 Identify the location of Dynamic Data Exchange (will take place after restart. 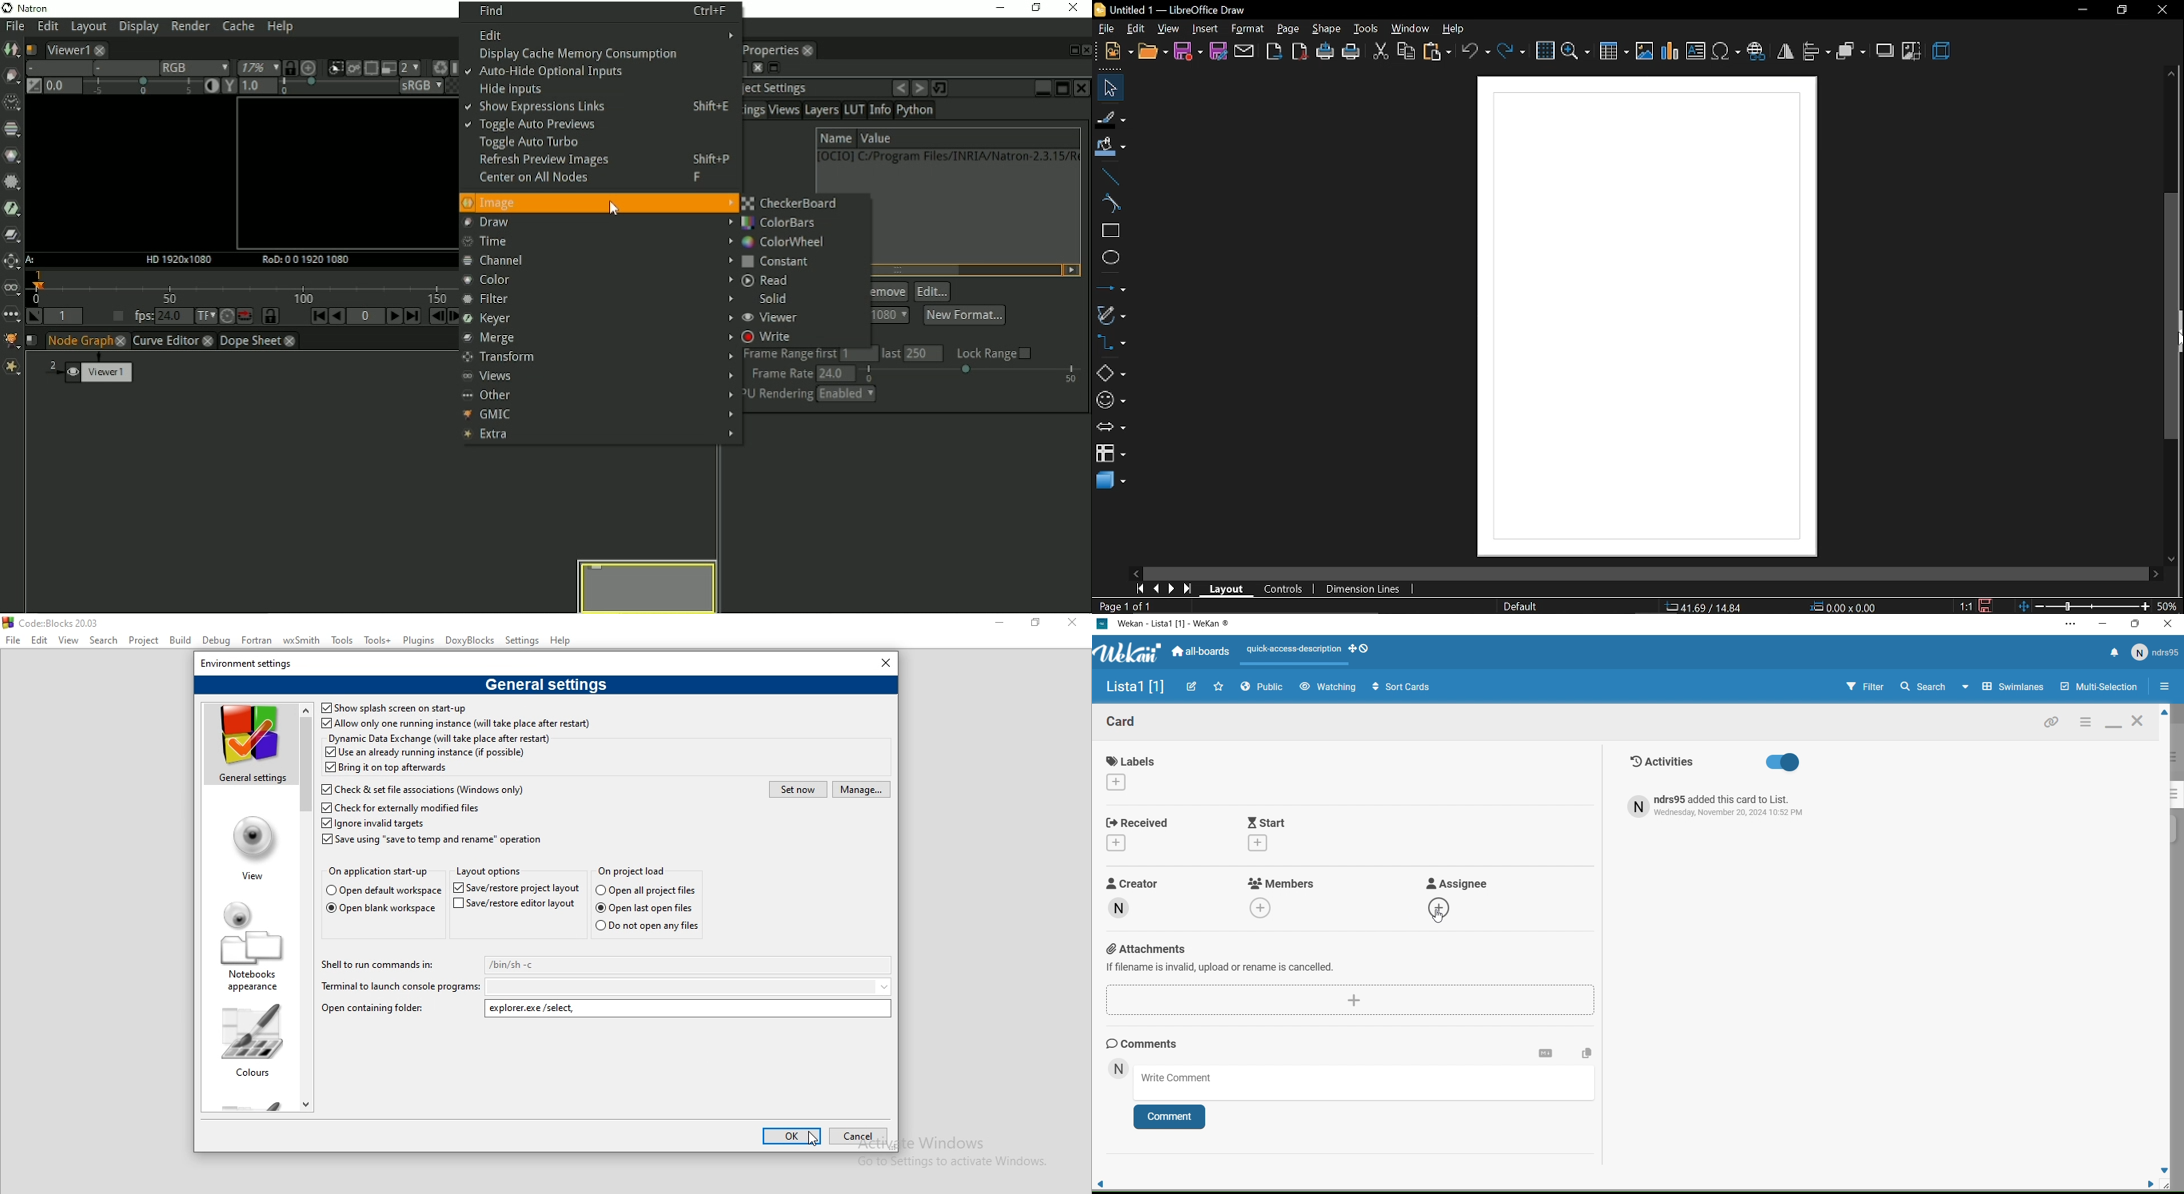
(439, 738).